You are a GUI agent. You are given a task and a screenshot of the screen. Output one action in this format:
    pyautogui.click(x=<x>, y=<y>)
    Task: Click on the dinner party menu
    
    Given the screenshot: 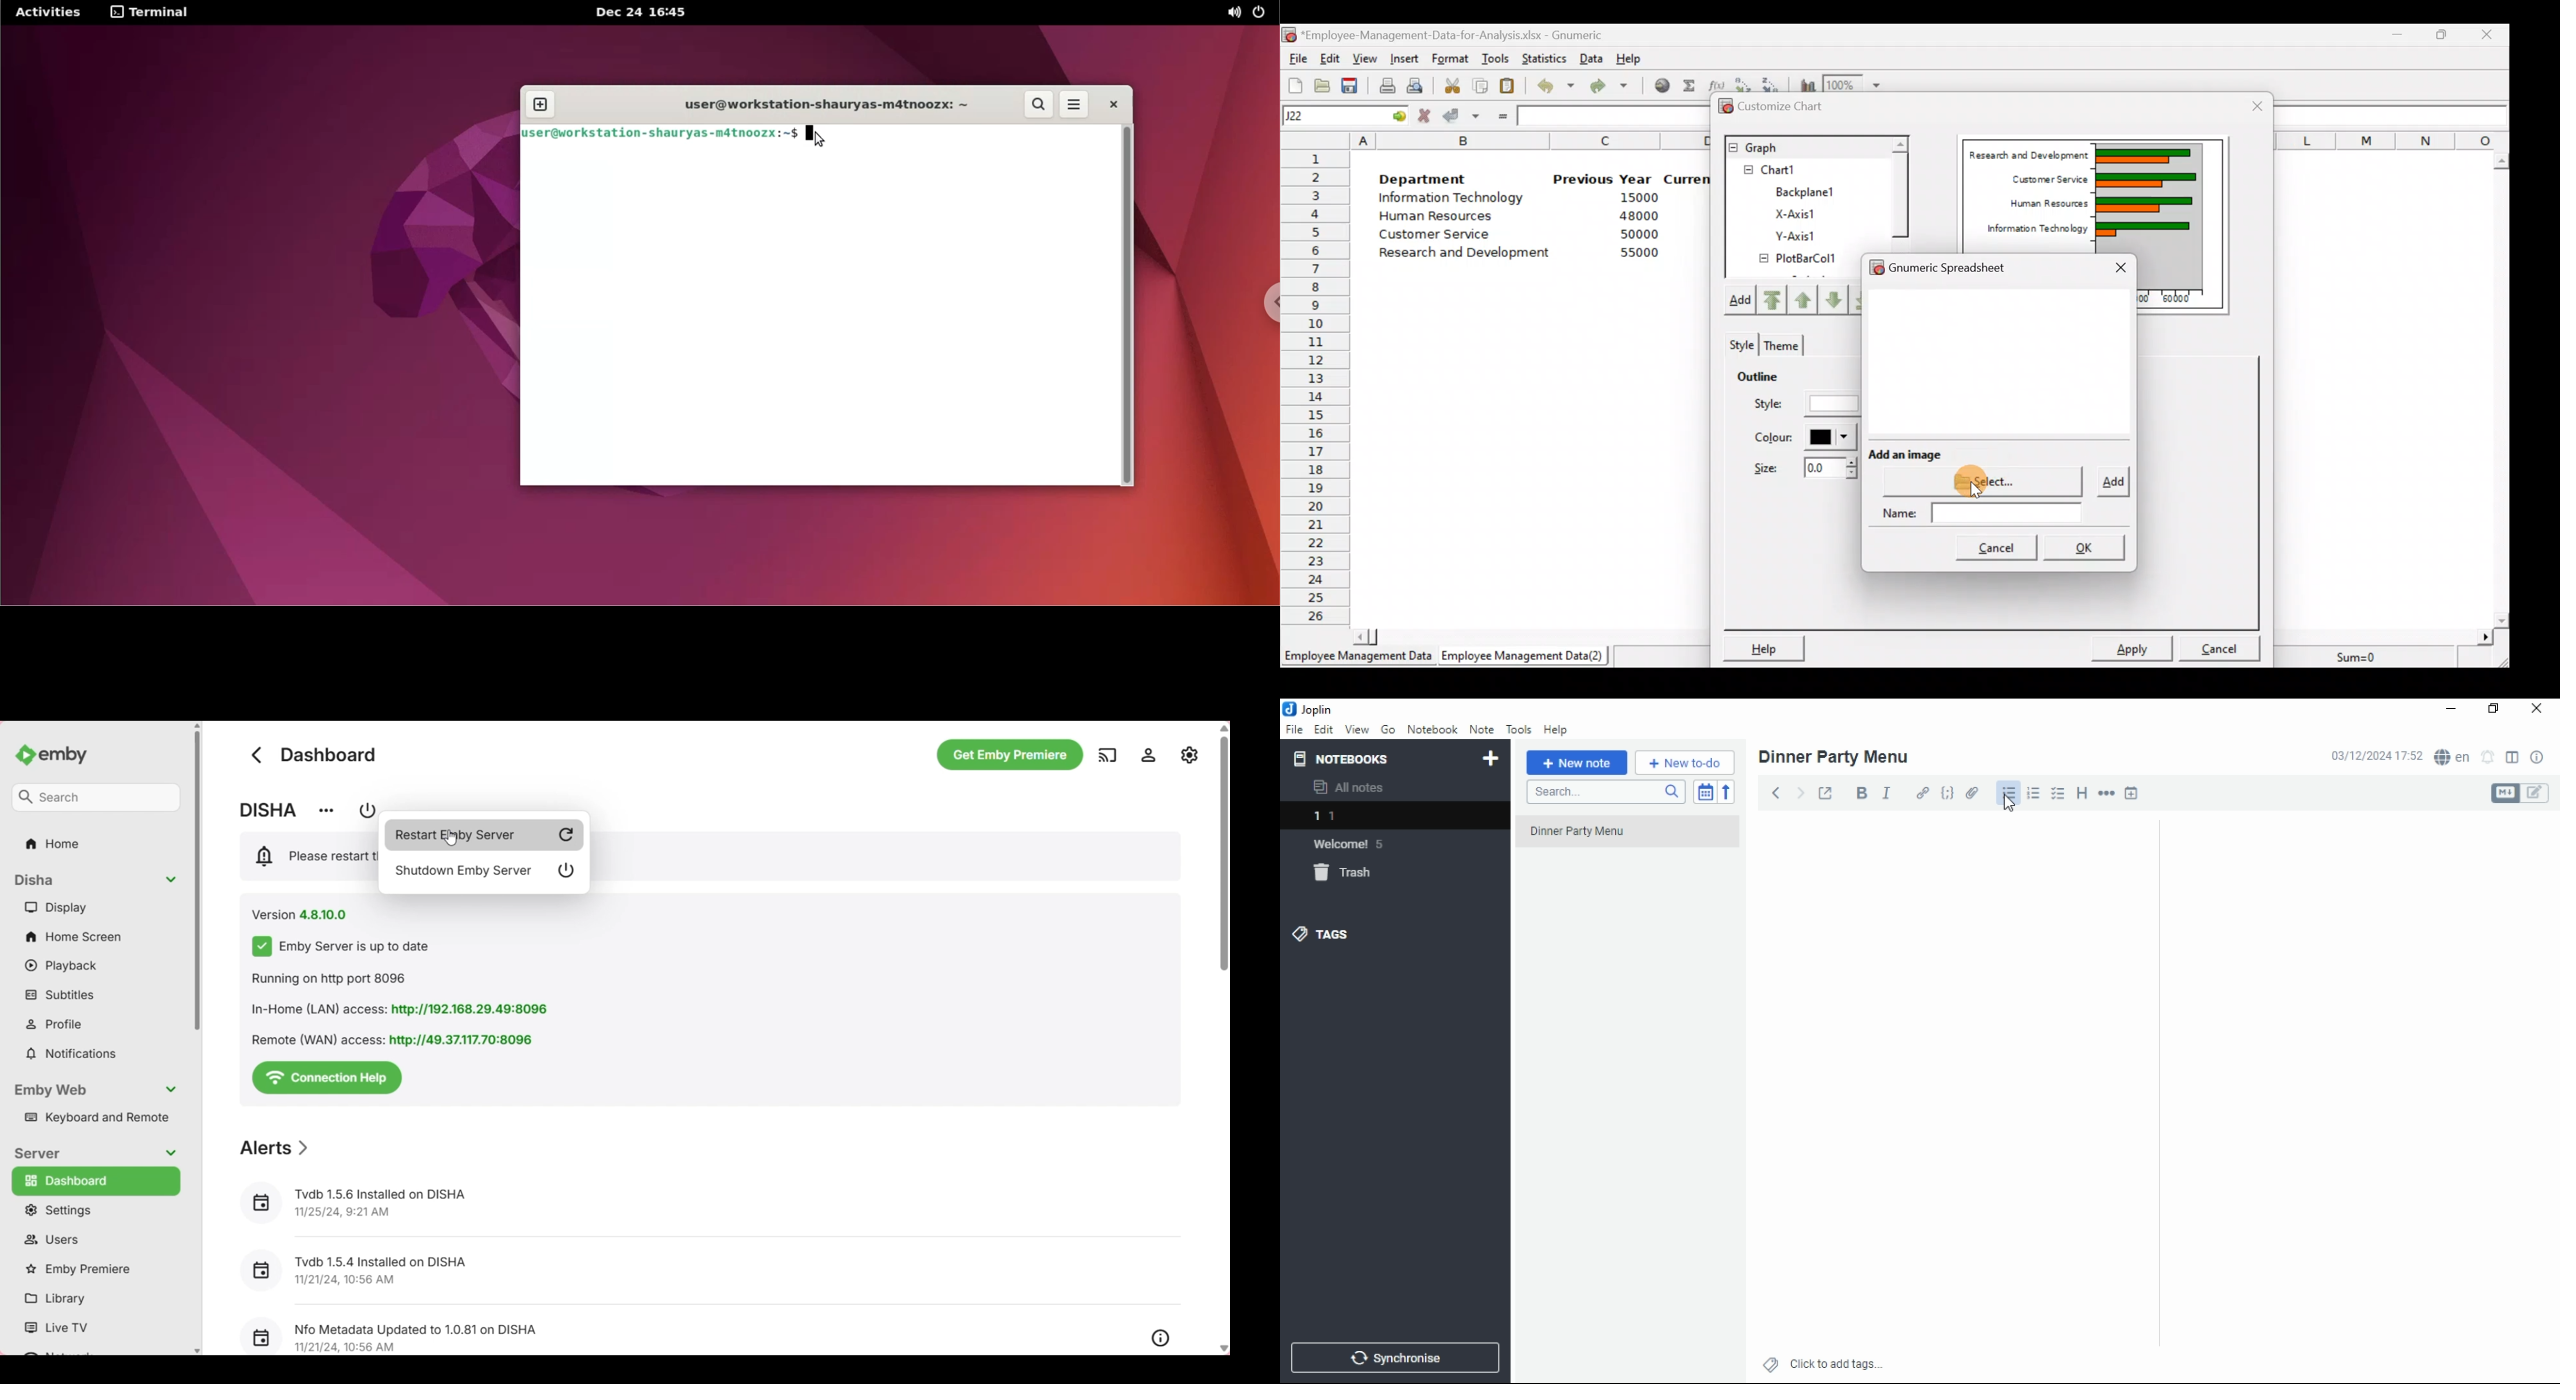 What is the action you would take?
    pyautogui.click(x=1633, y=838)
    